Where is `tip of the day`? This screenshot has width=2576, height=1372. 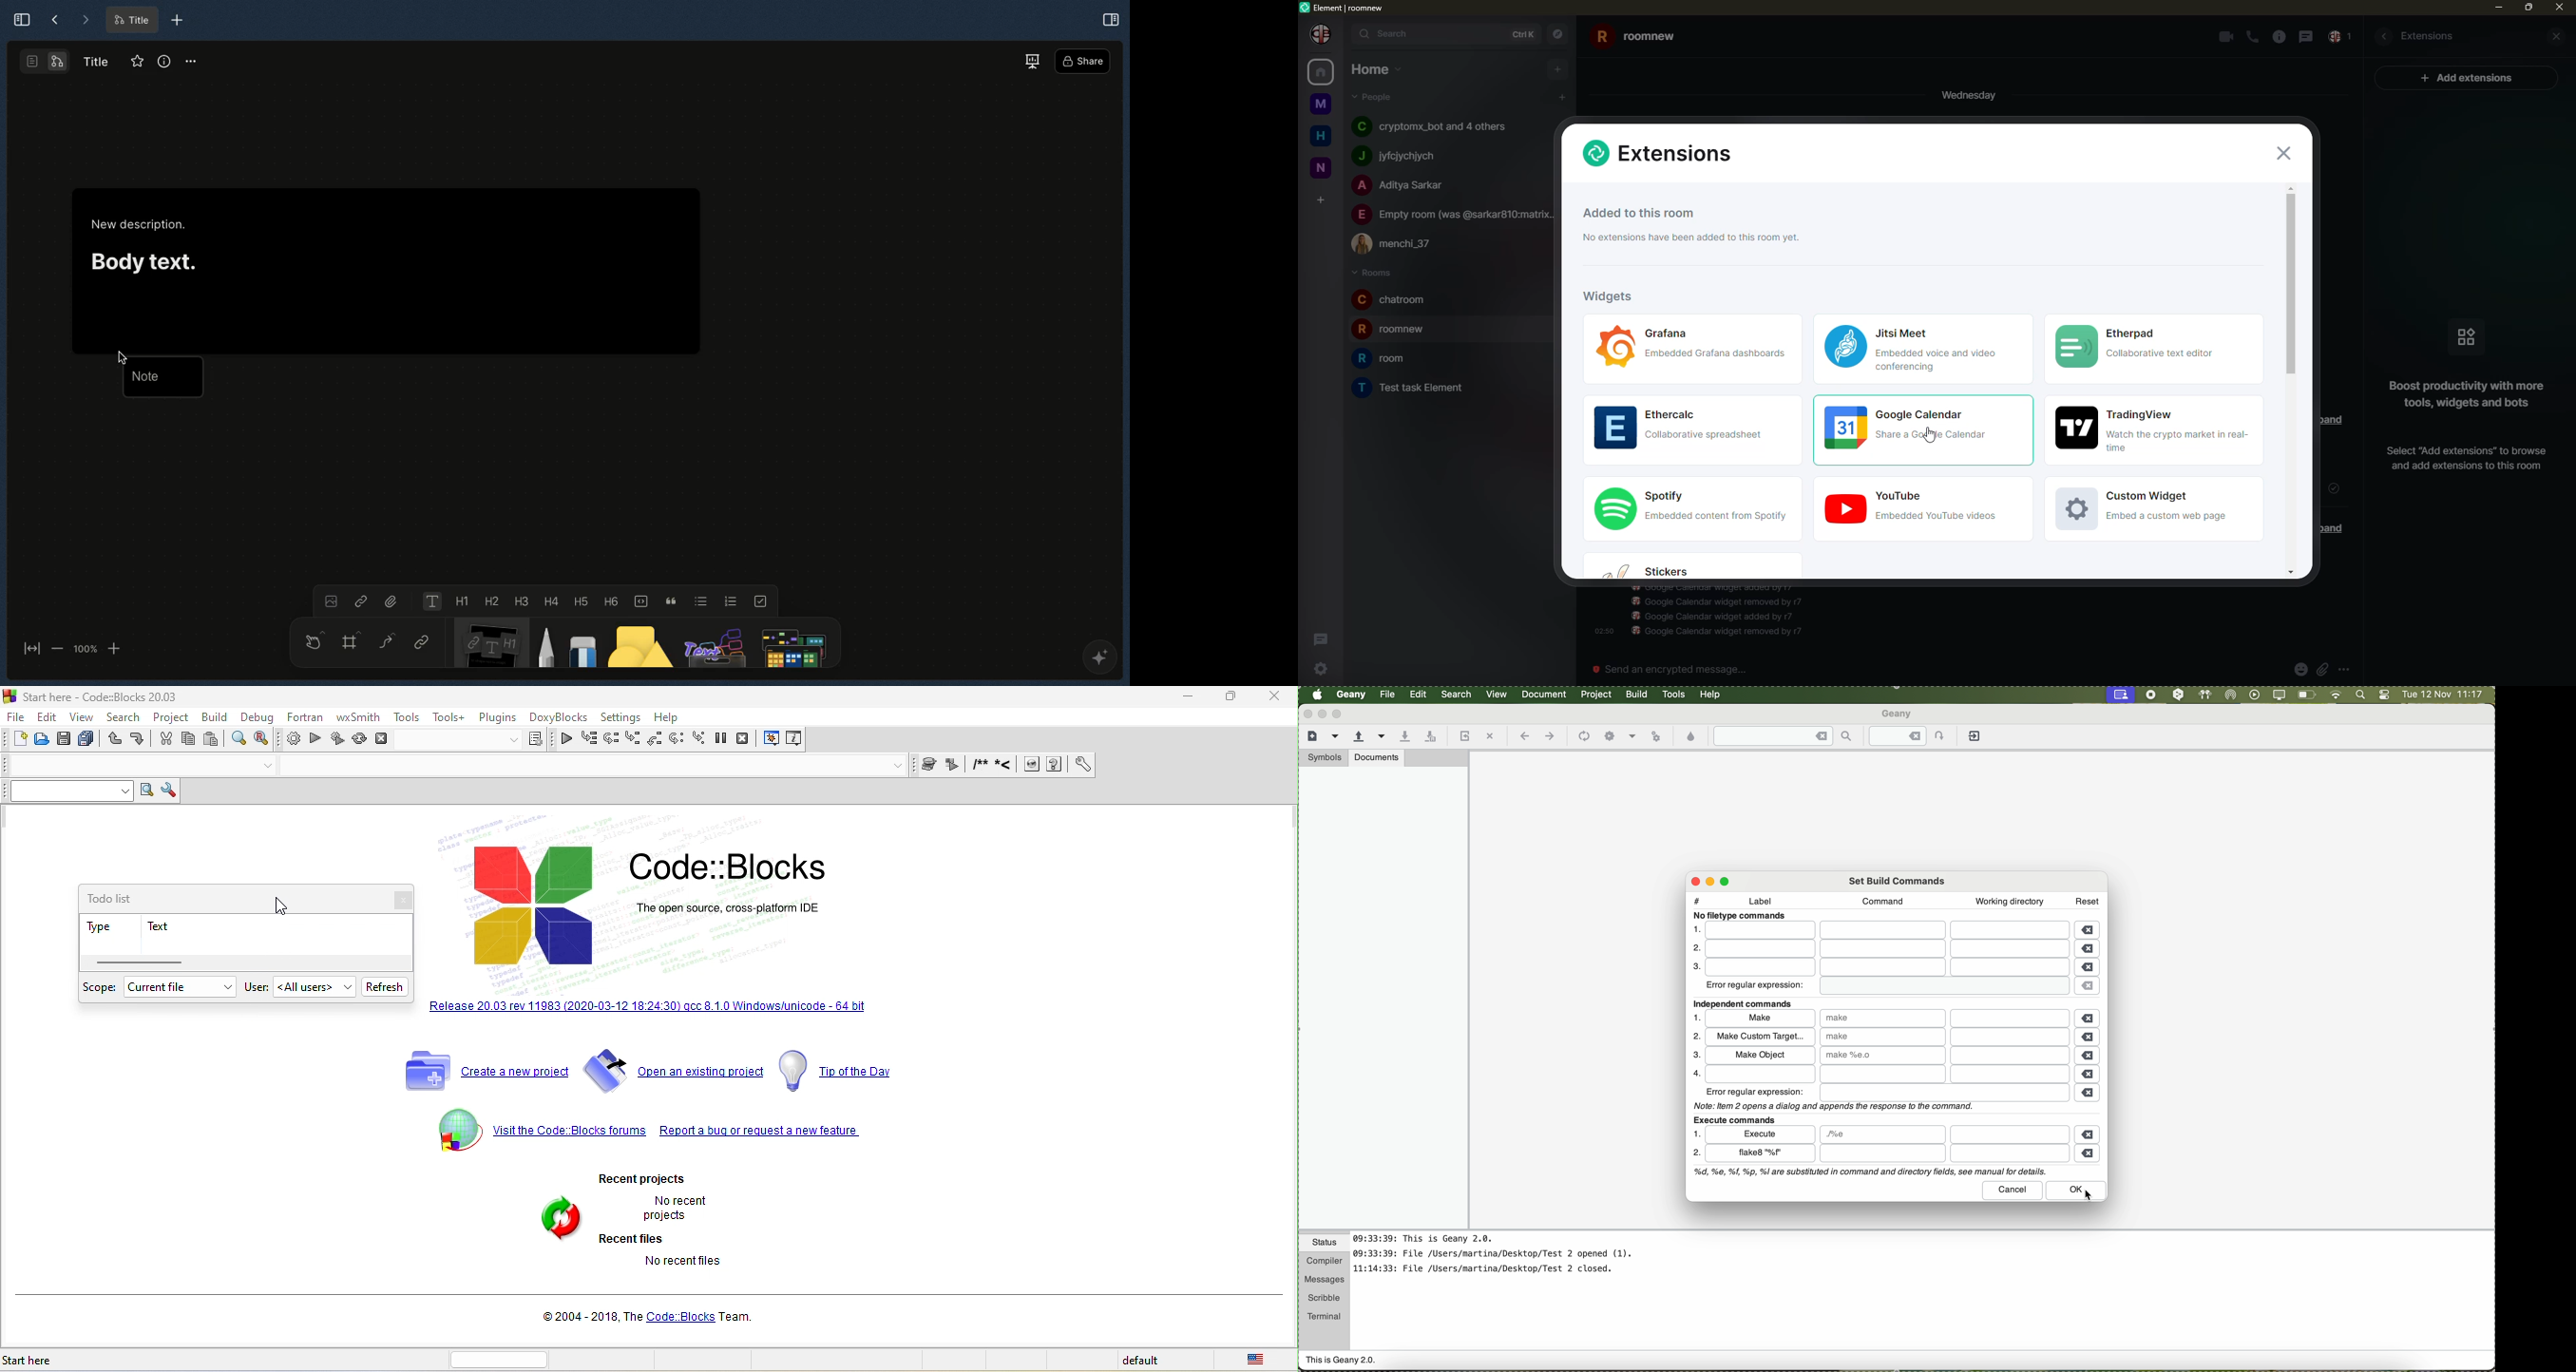
tip of the day is located at coordinates (842, 1072).